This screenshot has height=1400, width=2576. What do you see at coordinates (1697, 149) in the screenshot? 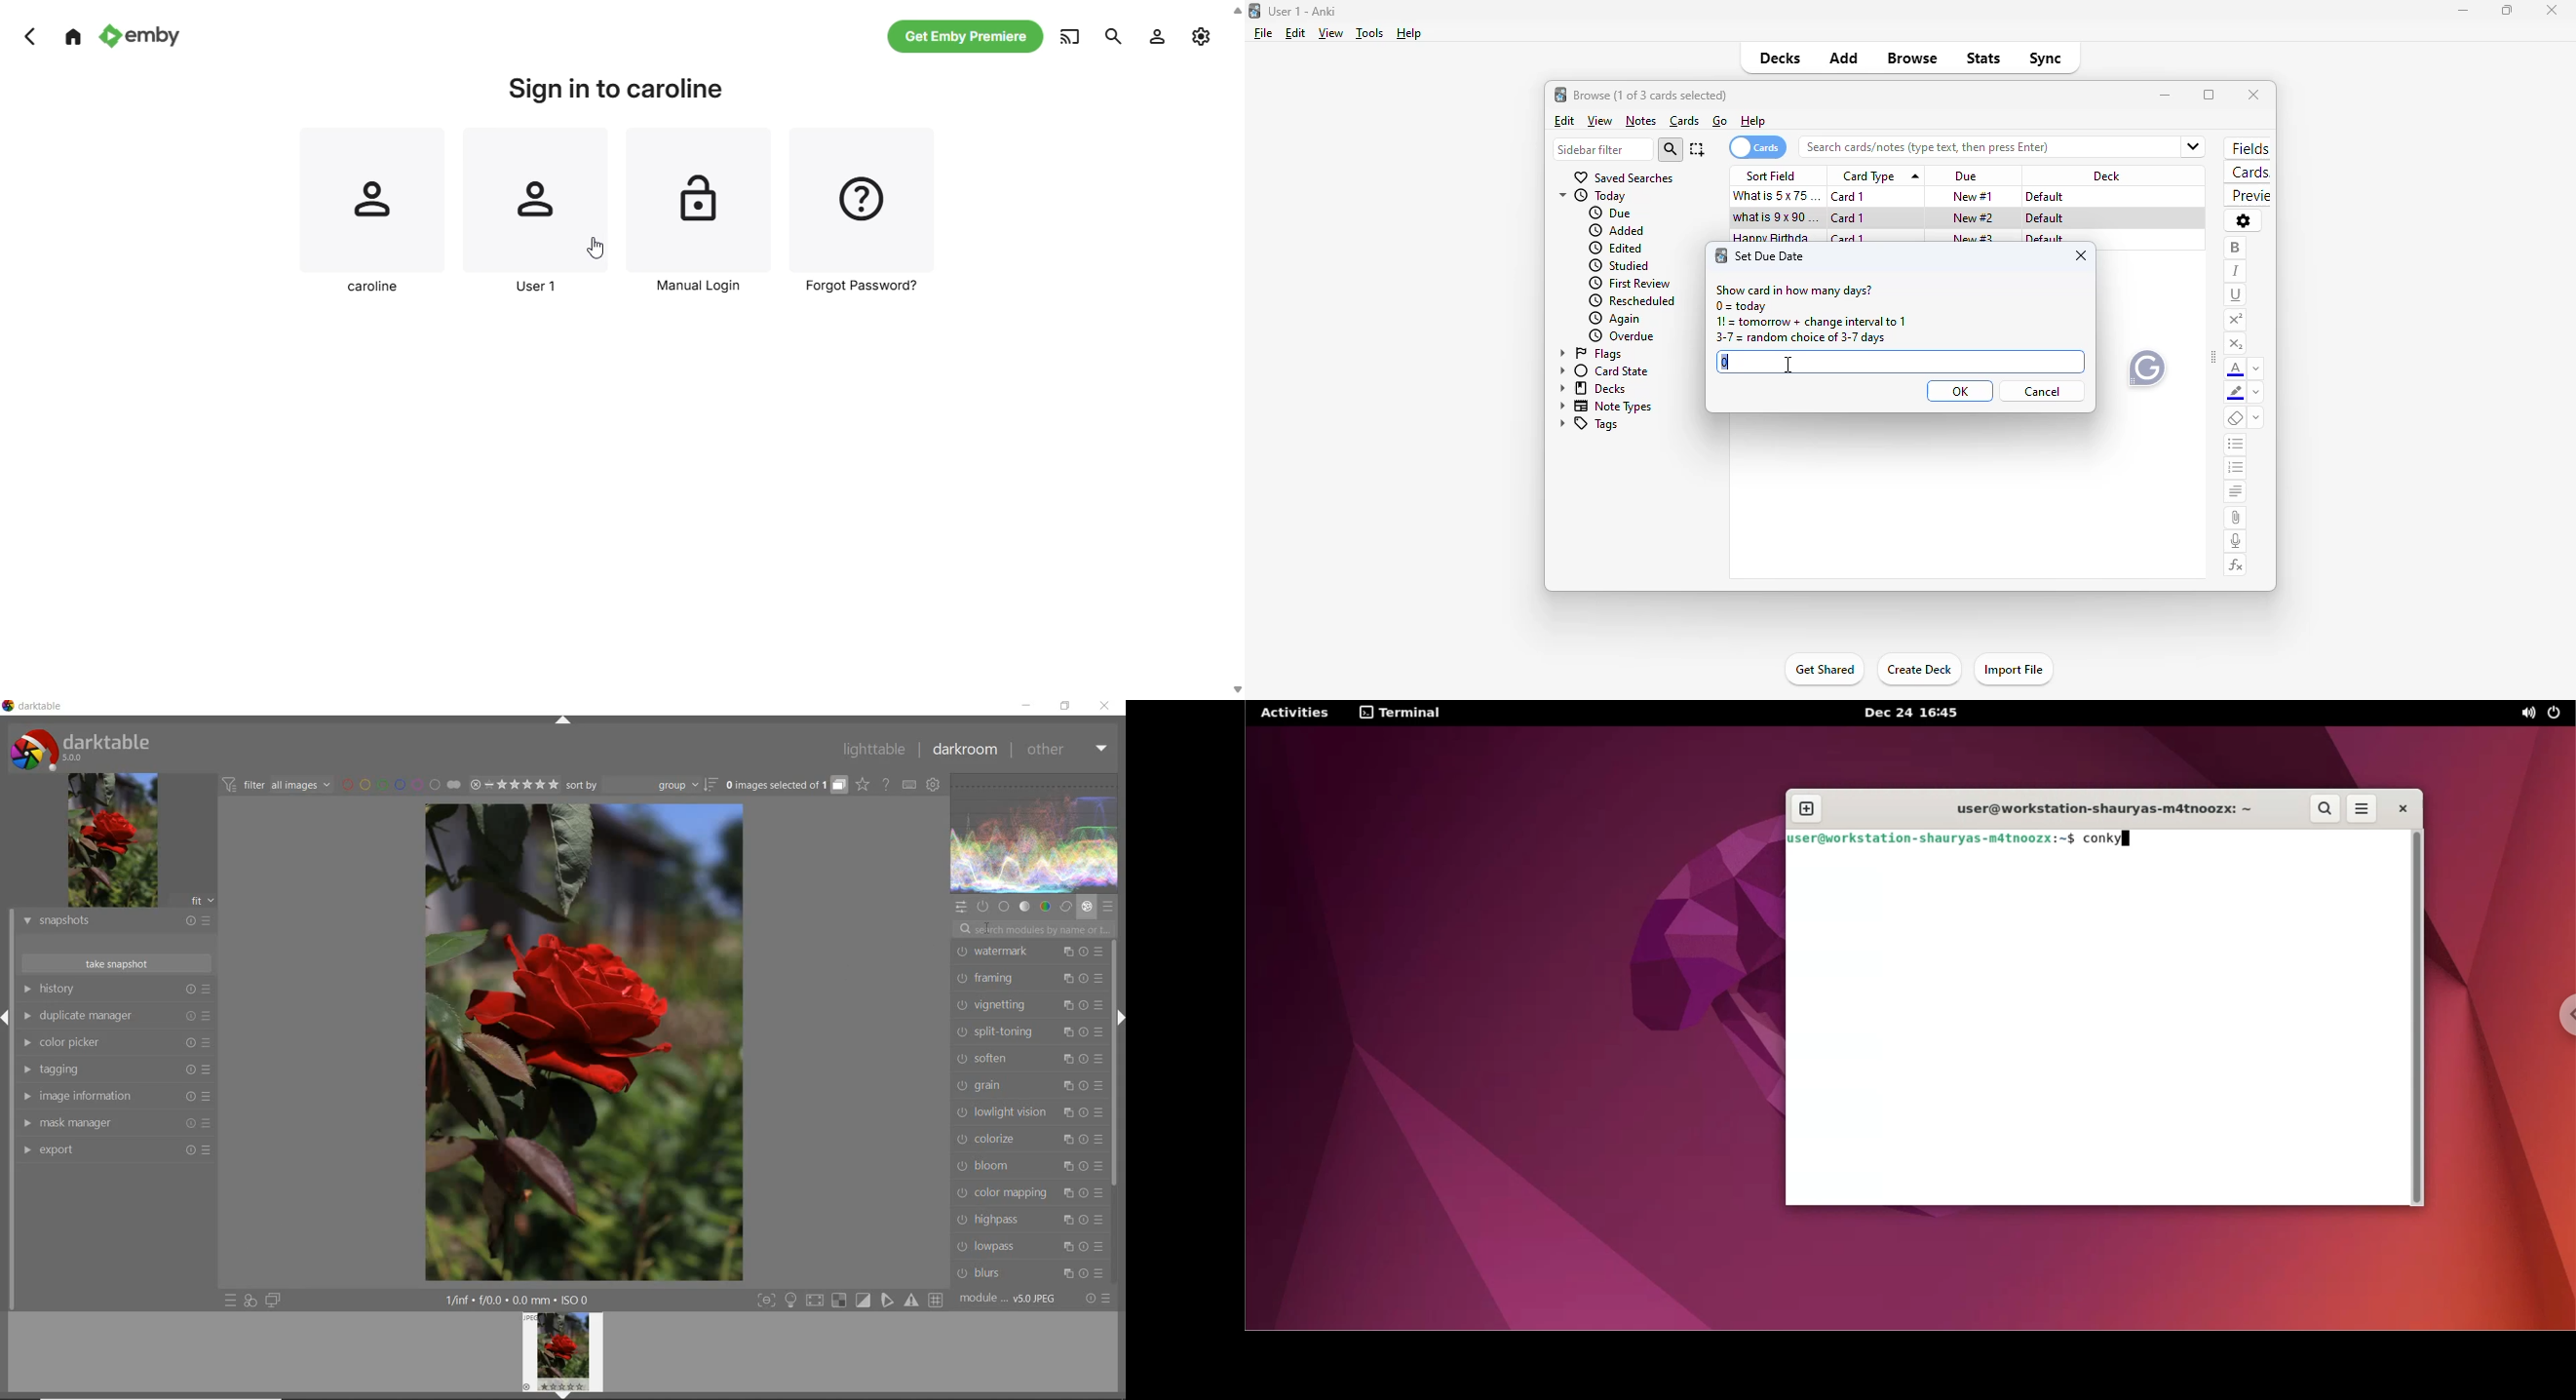
I see `select` at bounding box center [1697, 149].